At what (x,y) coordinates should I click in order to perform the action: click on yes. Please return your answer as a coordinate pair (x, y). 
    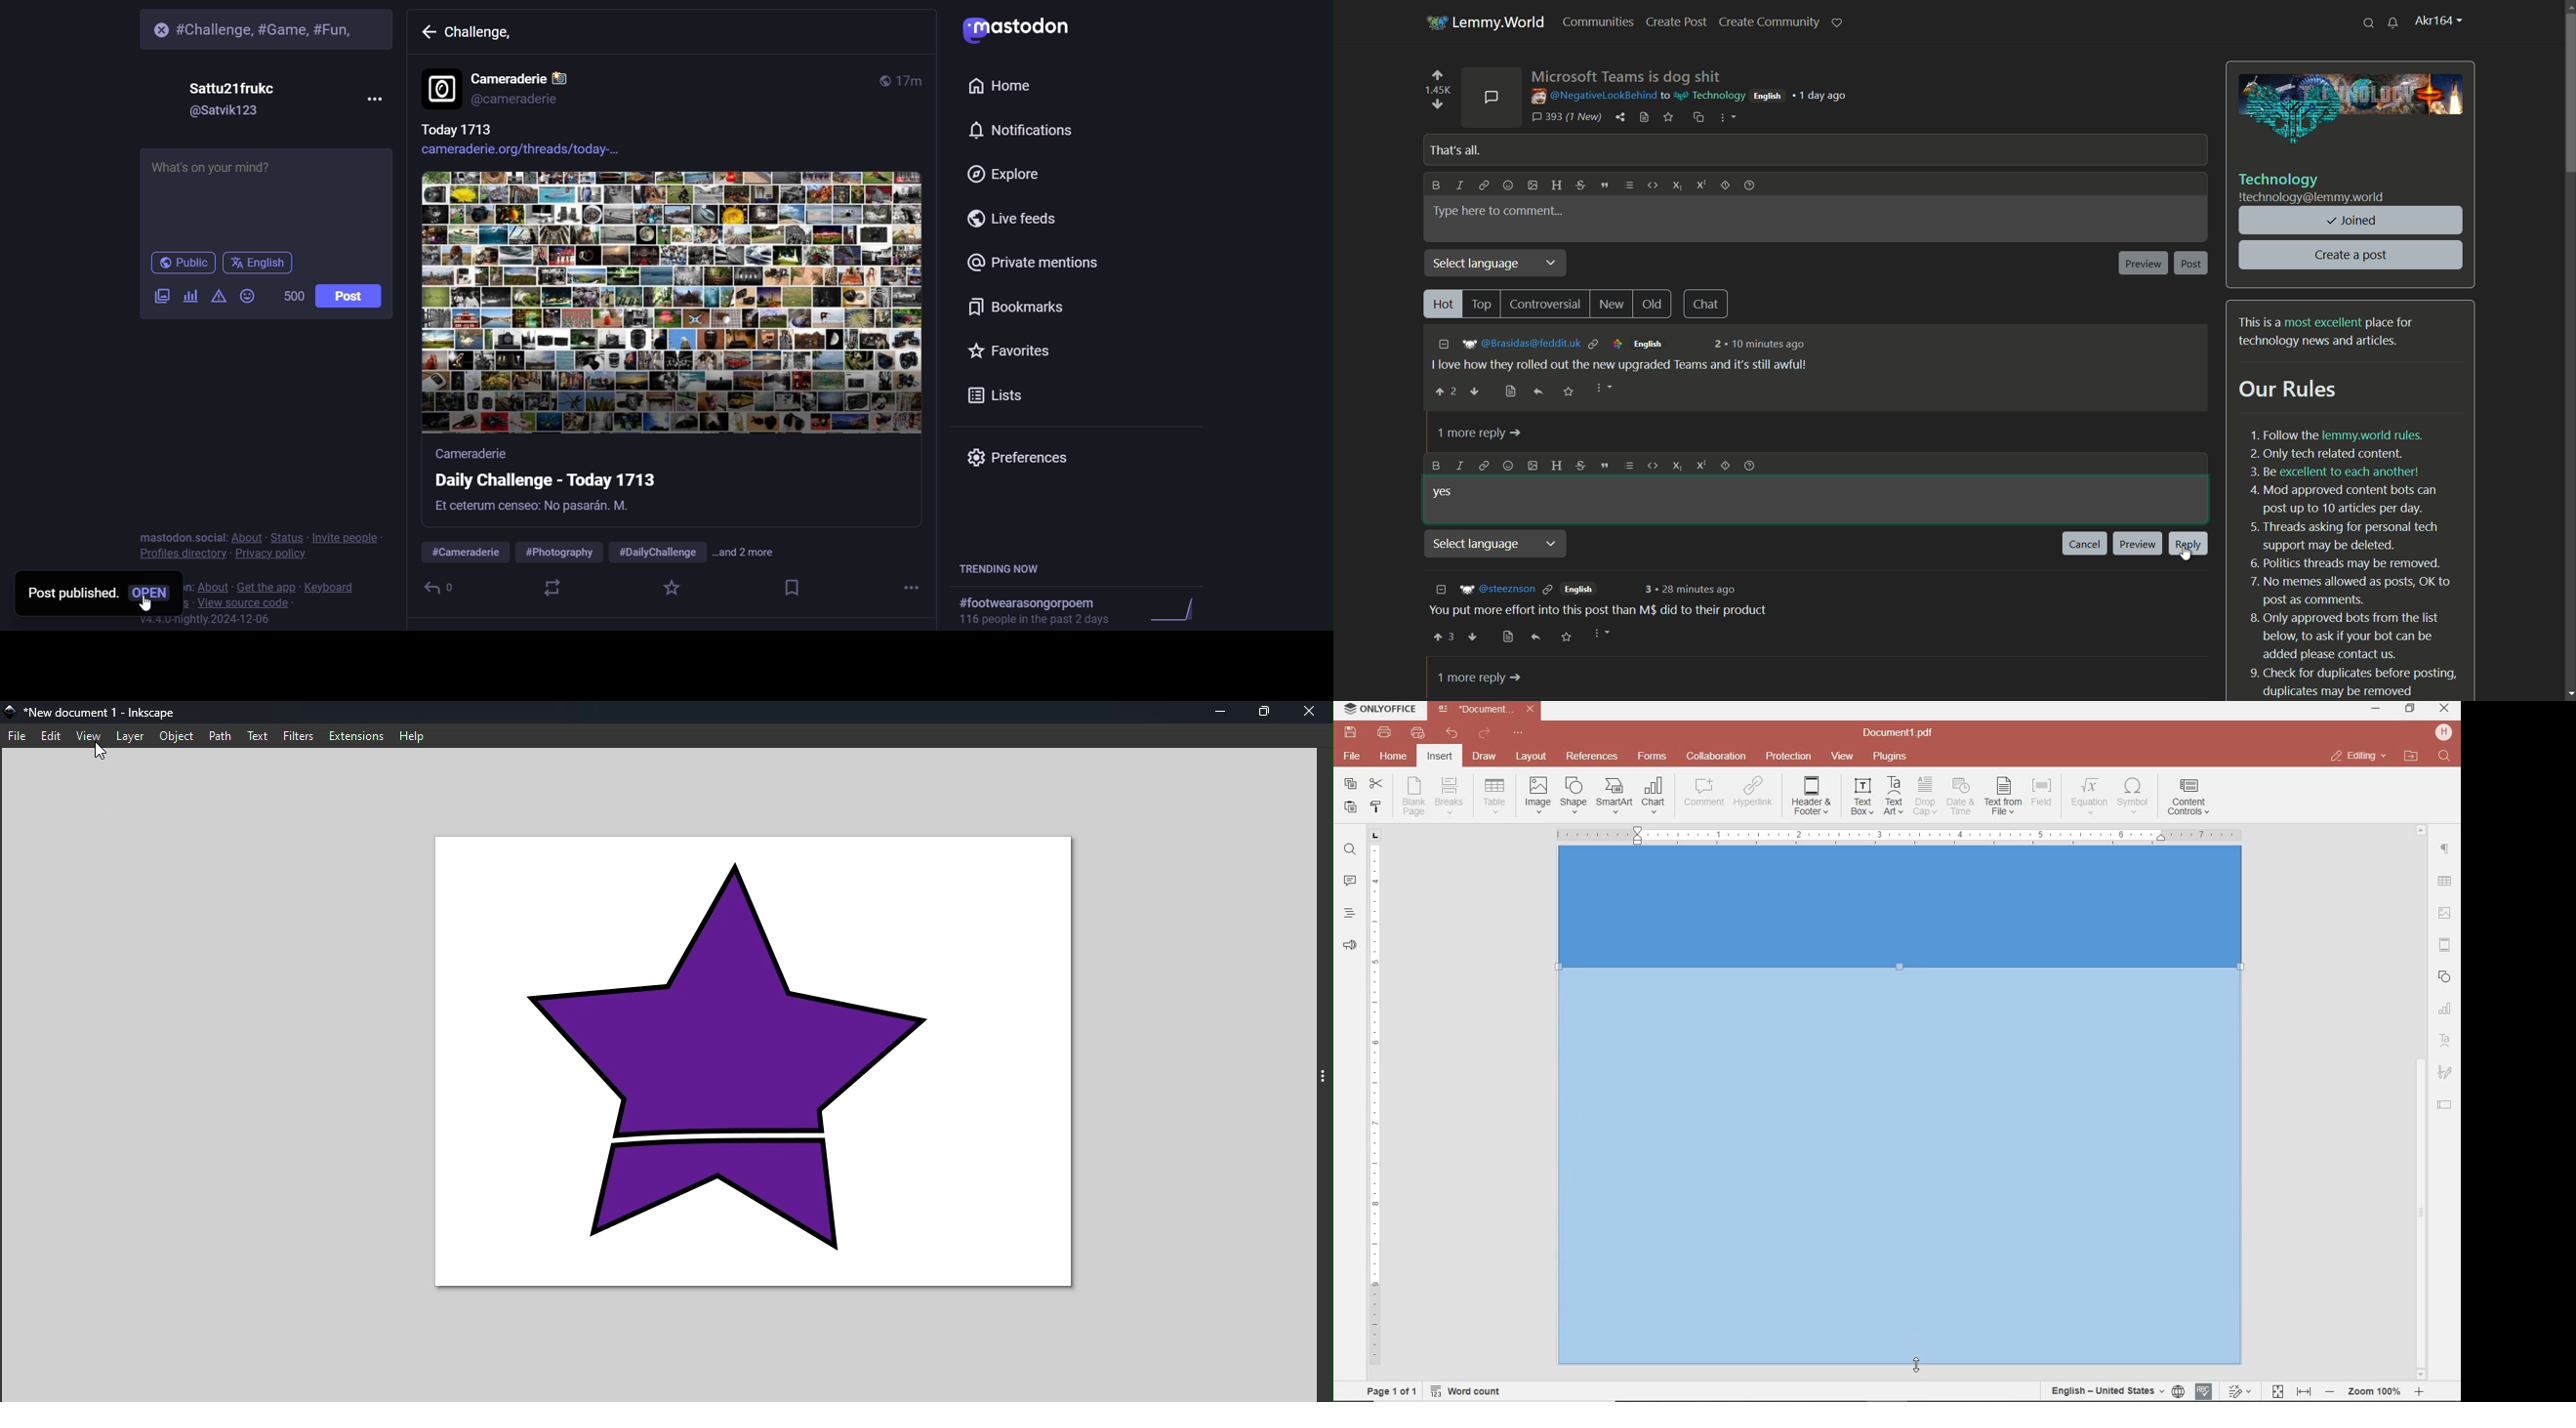
    Looking at the image, I should click on (1444, 493).